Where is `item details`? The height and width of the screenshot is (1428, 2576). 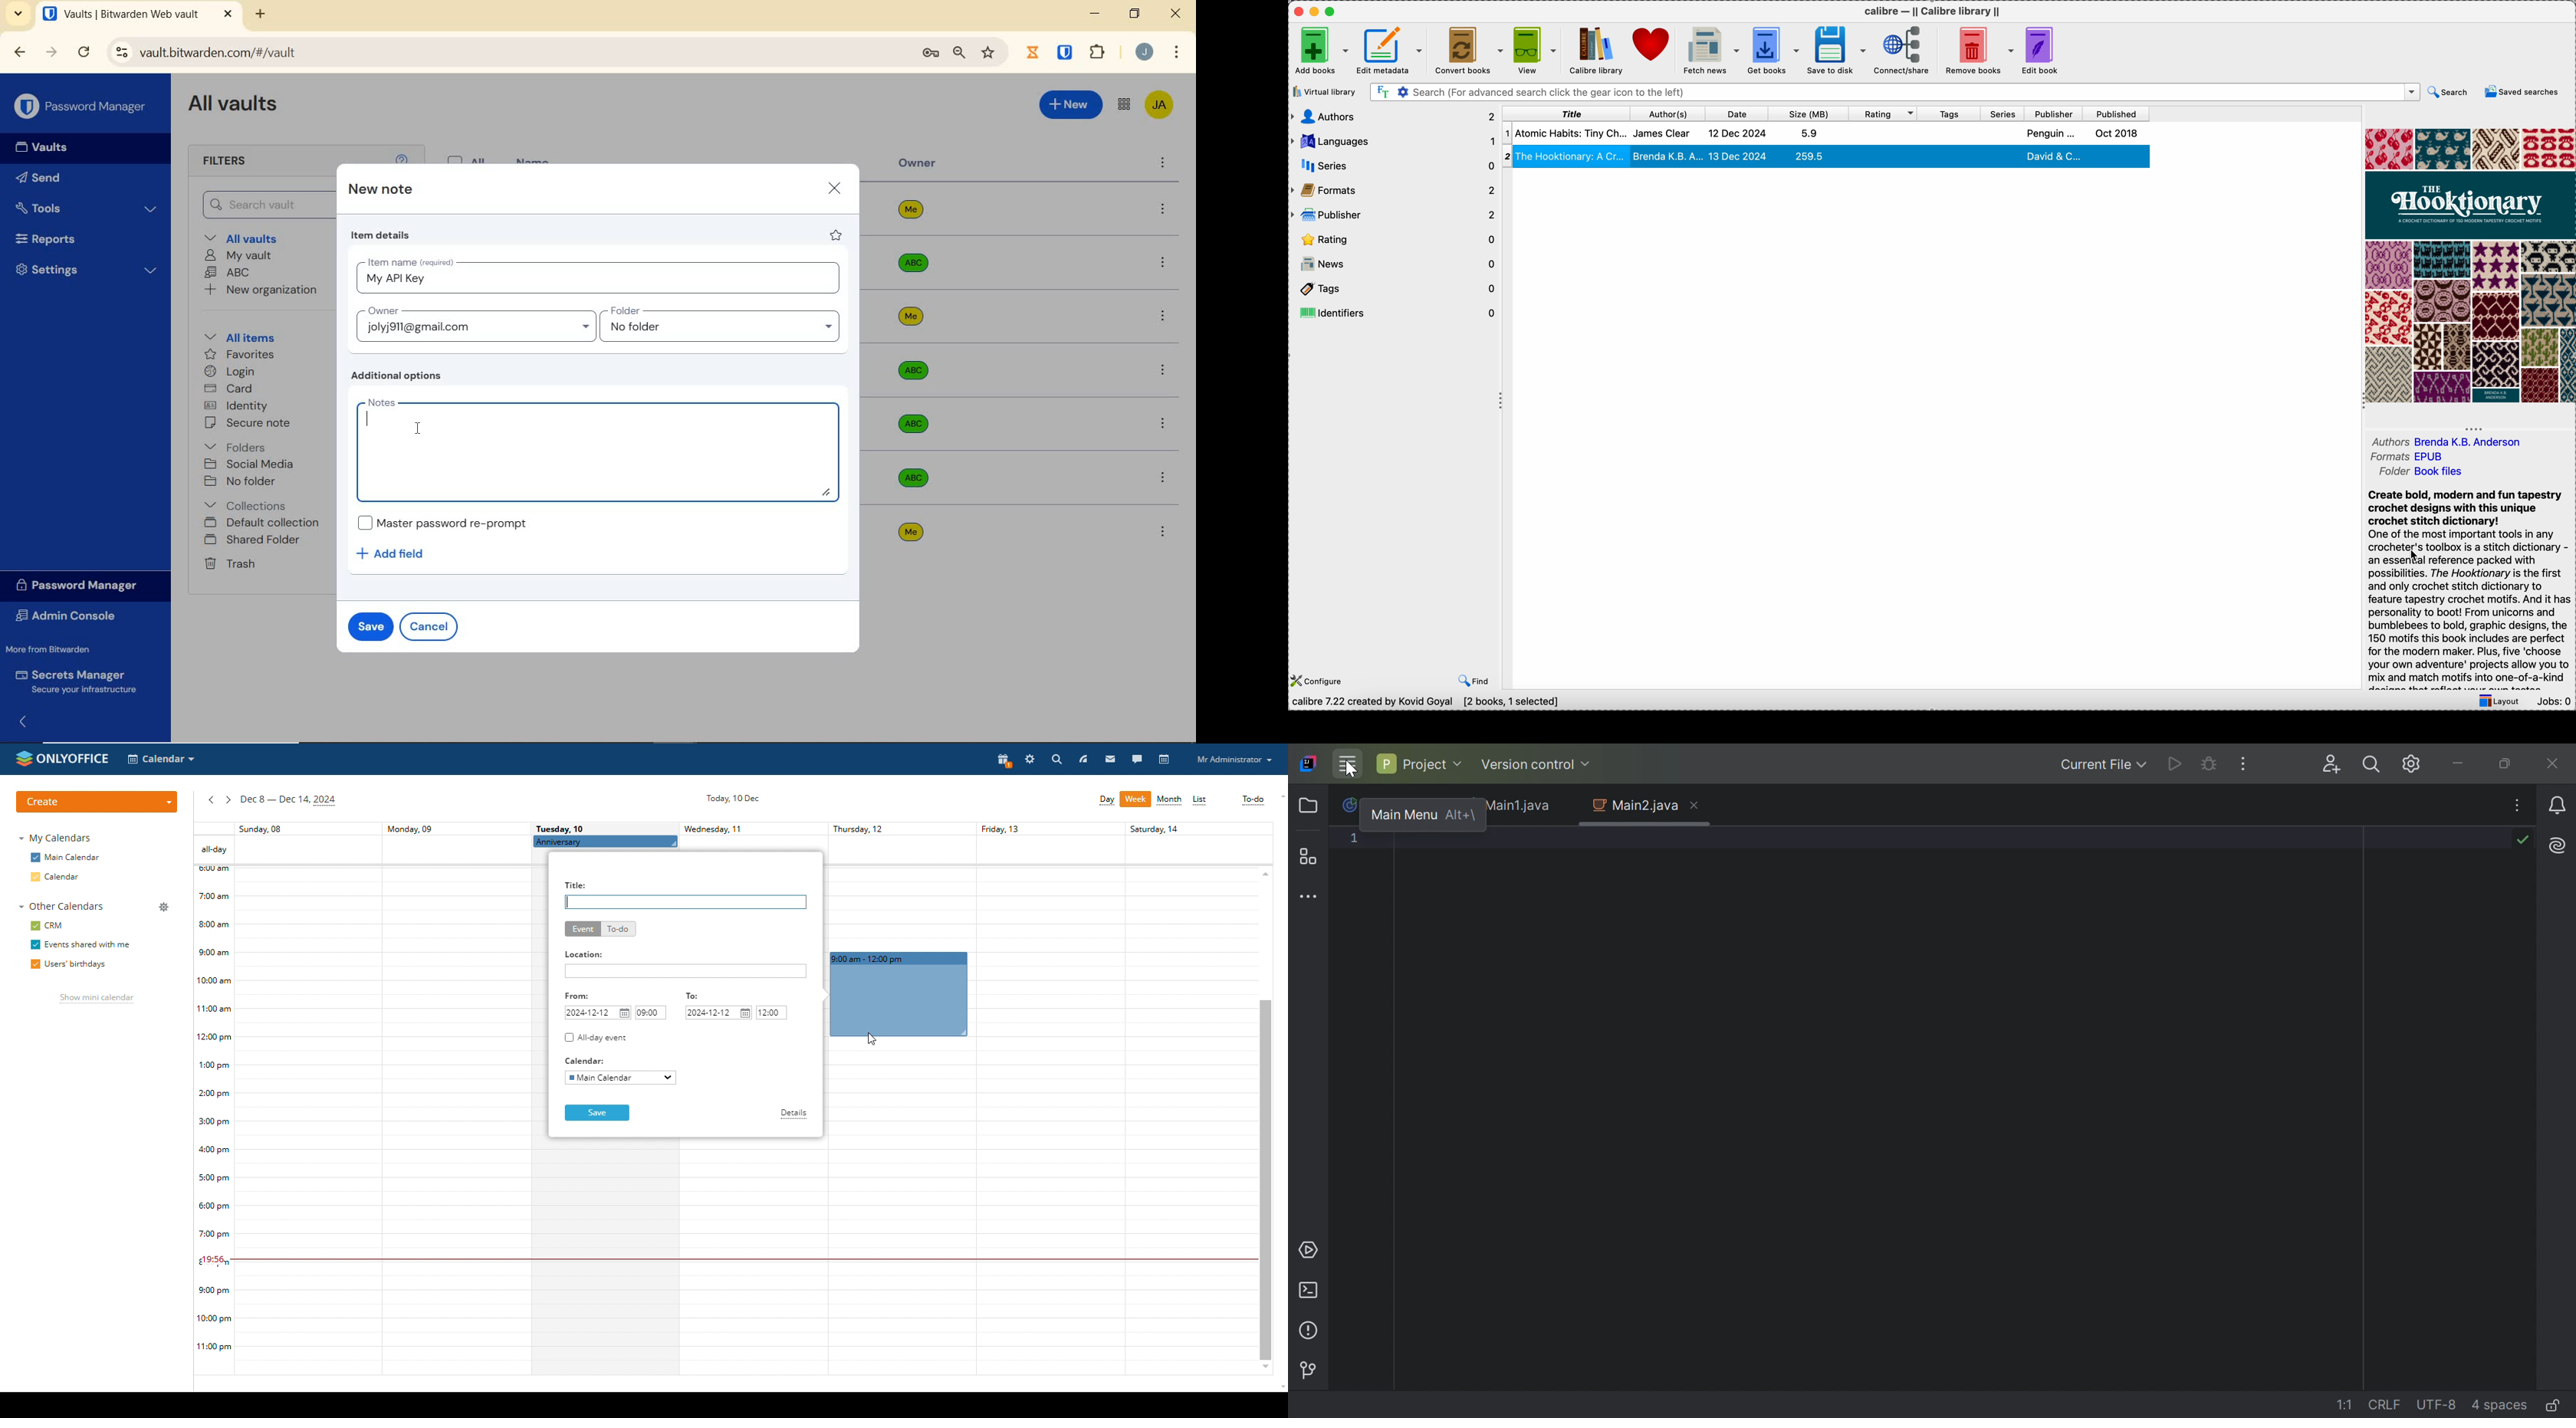
item details is located at coordinates (381, 237).